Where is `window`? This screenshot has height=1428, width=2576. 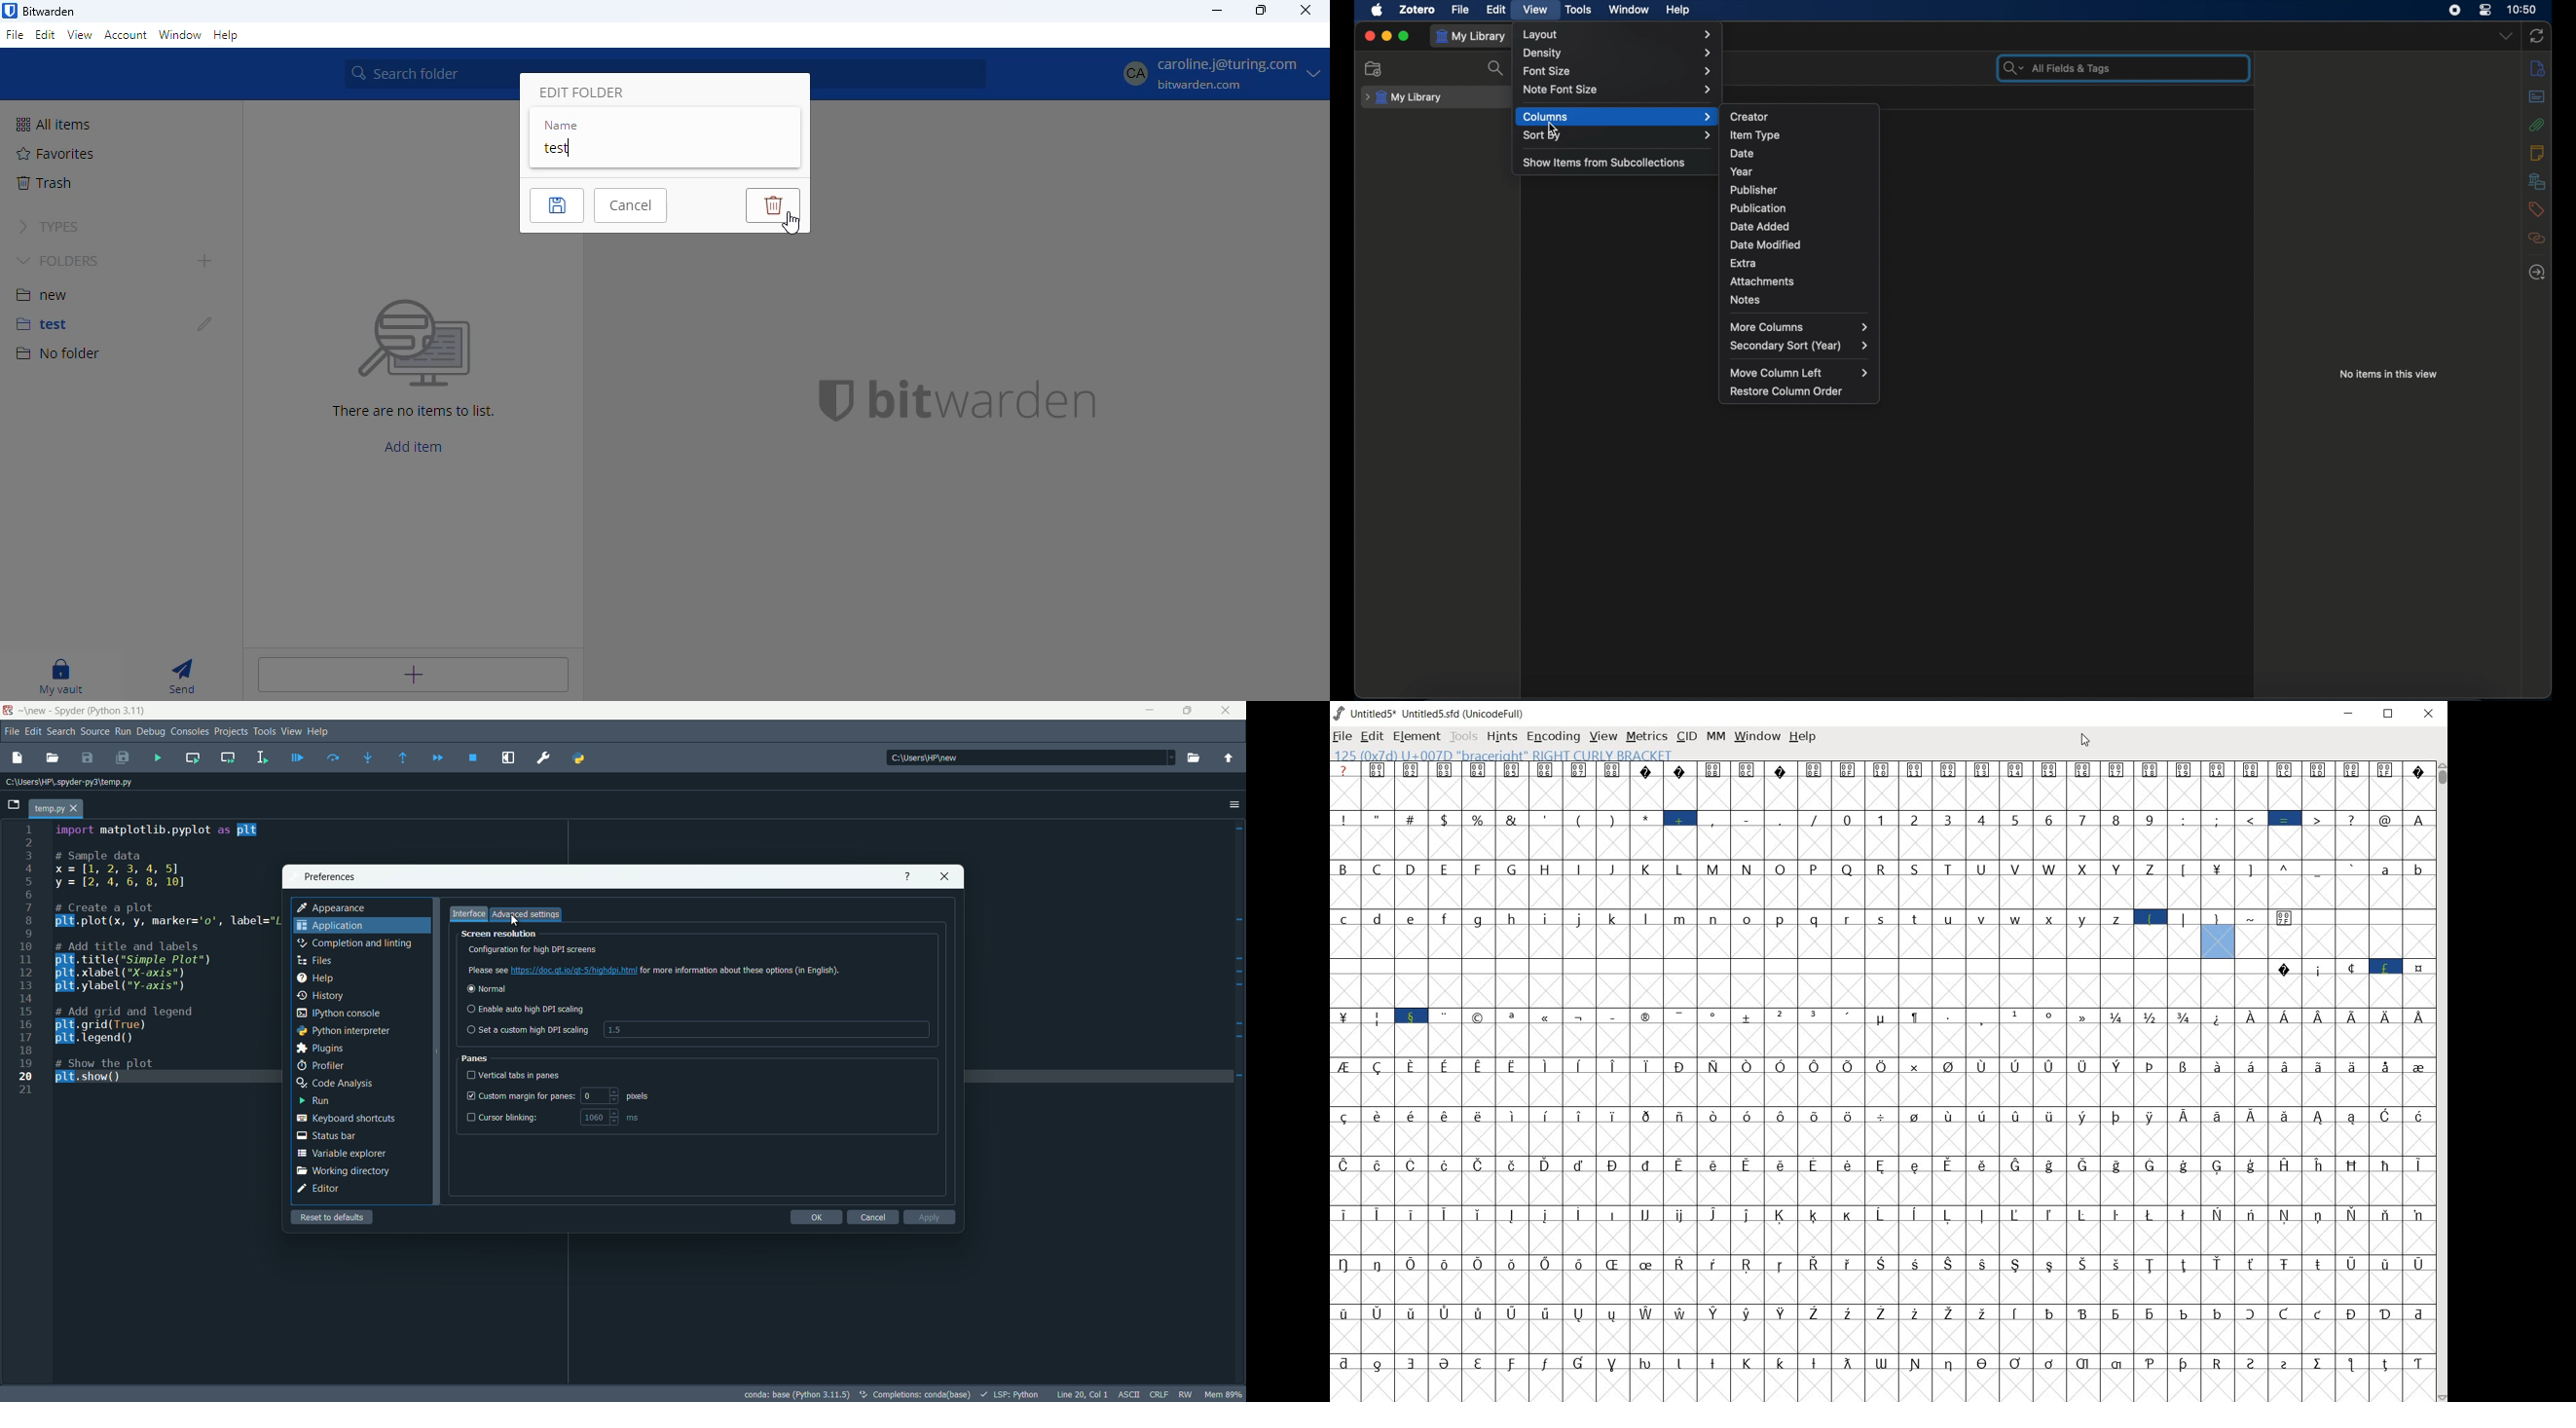 window is located at coordinates (1629, 10).